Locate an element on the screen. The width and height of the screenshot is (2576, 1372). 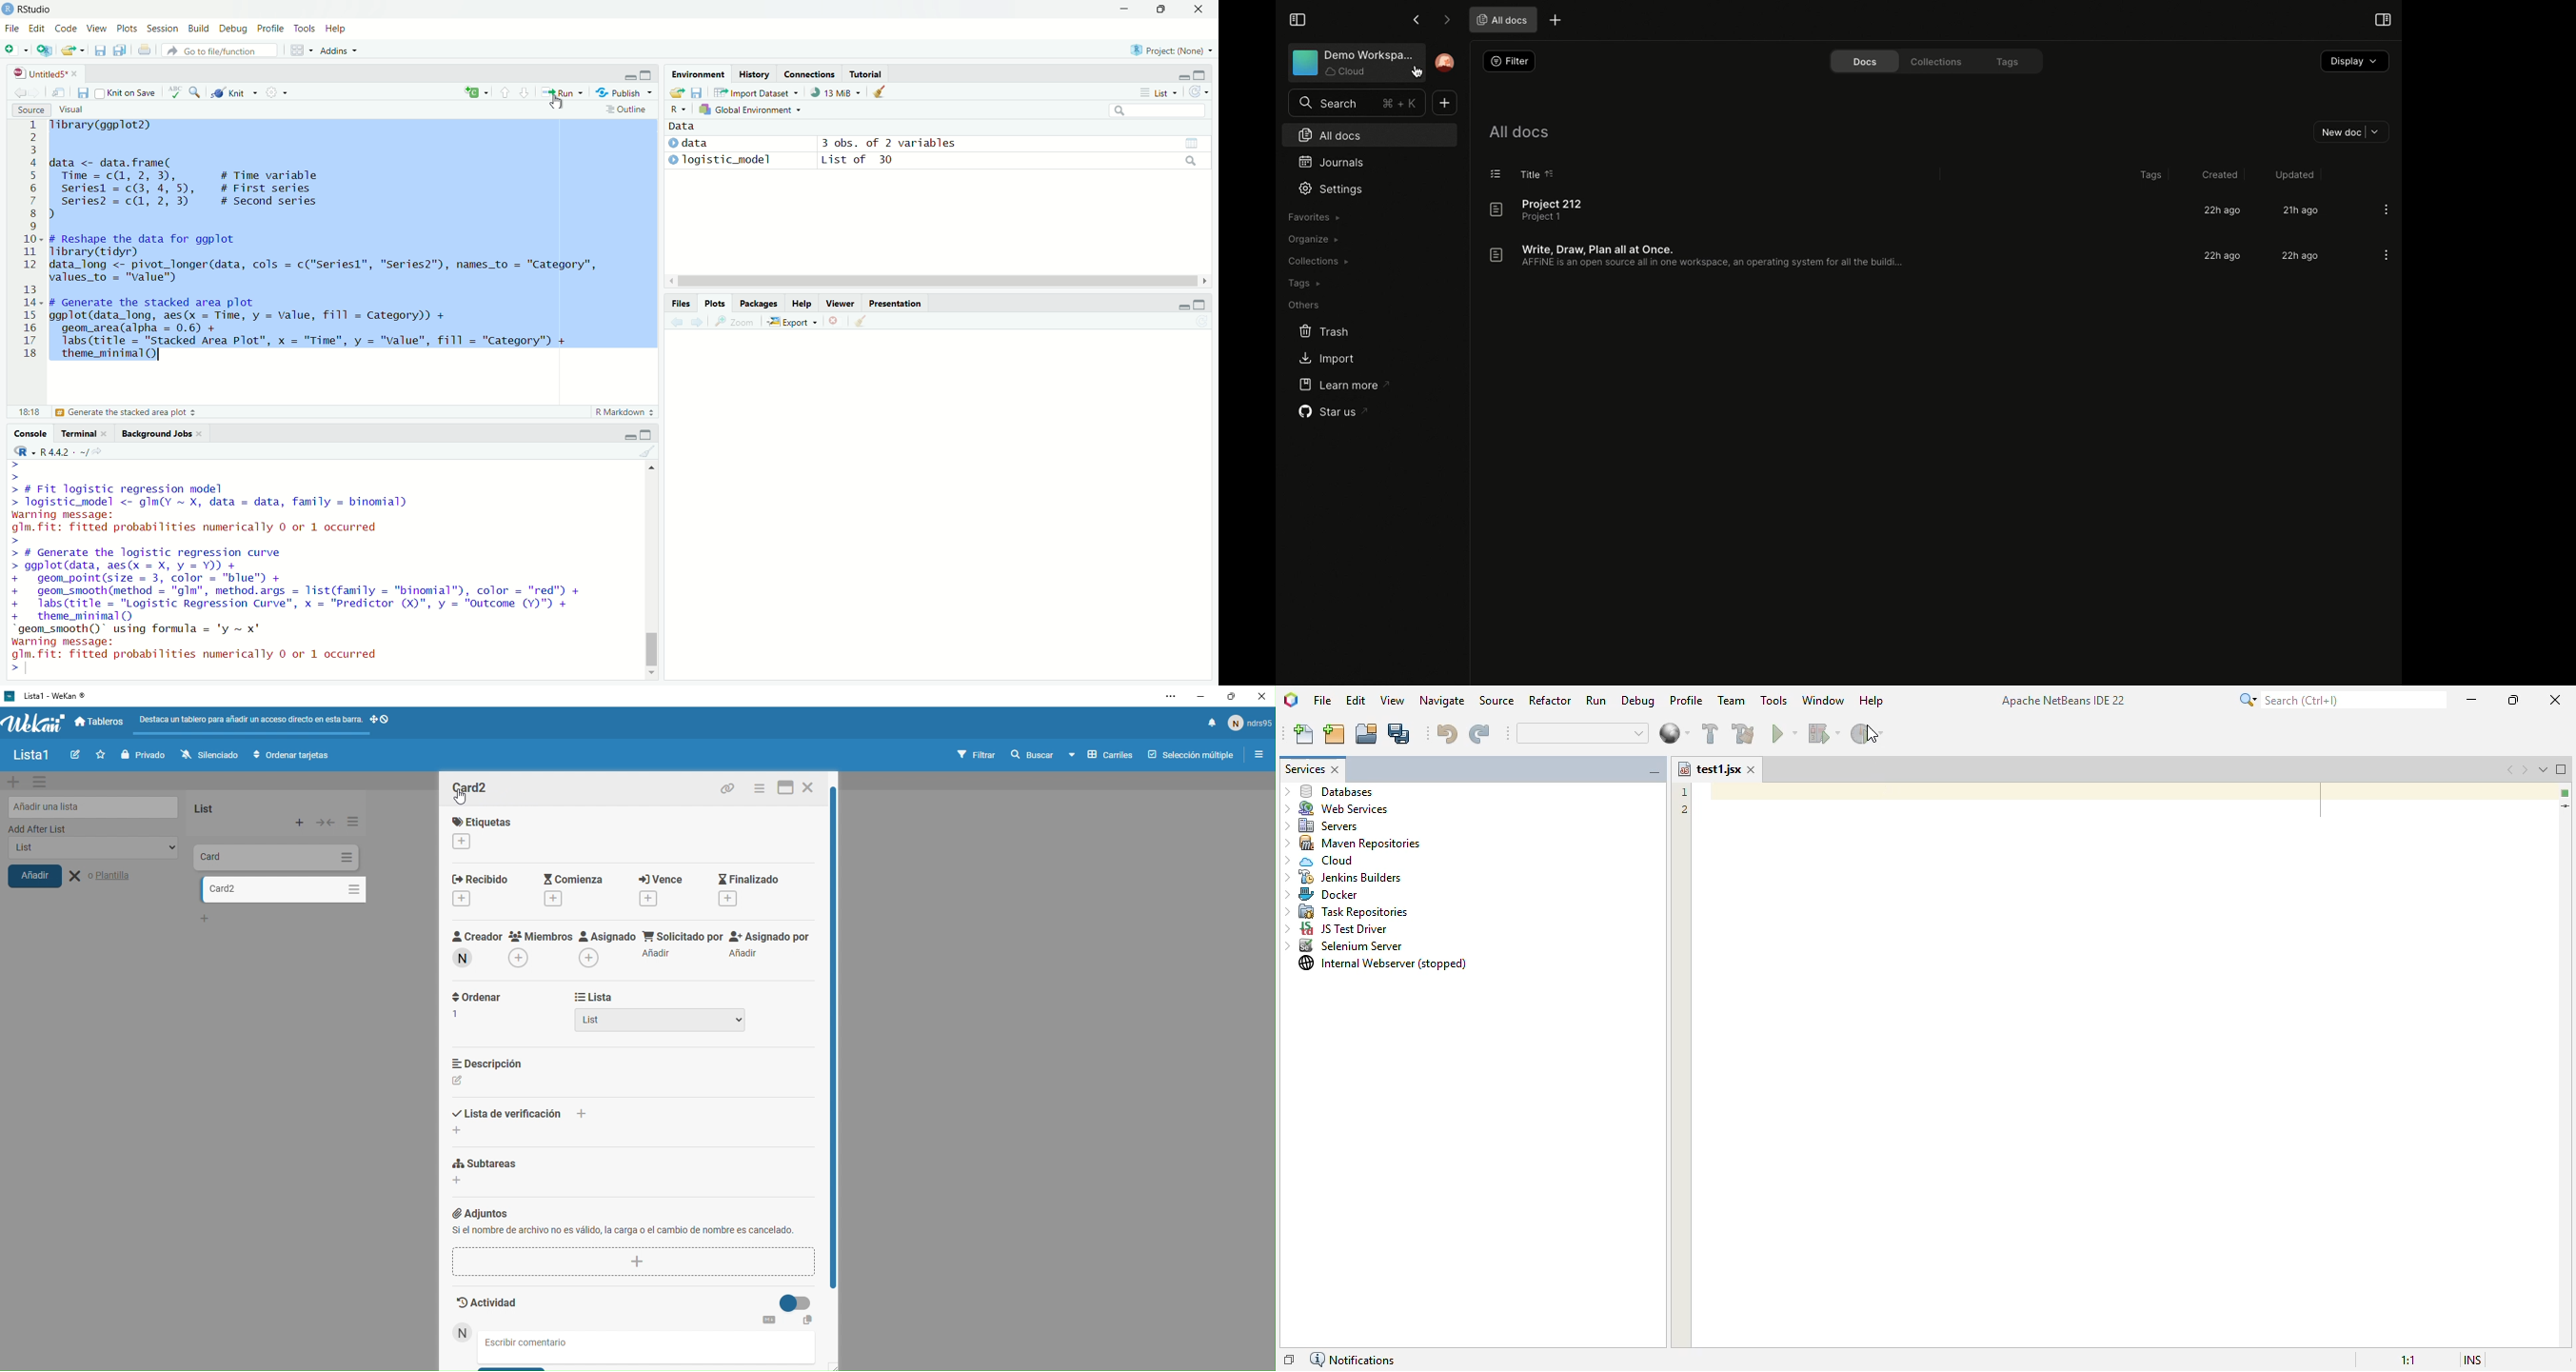
Destaca un tablero para afadir un acceso directo en esta bar is located at coordinates (250, 718).